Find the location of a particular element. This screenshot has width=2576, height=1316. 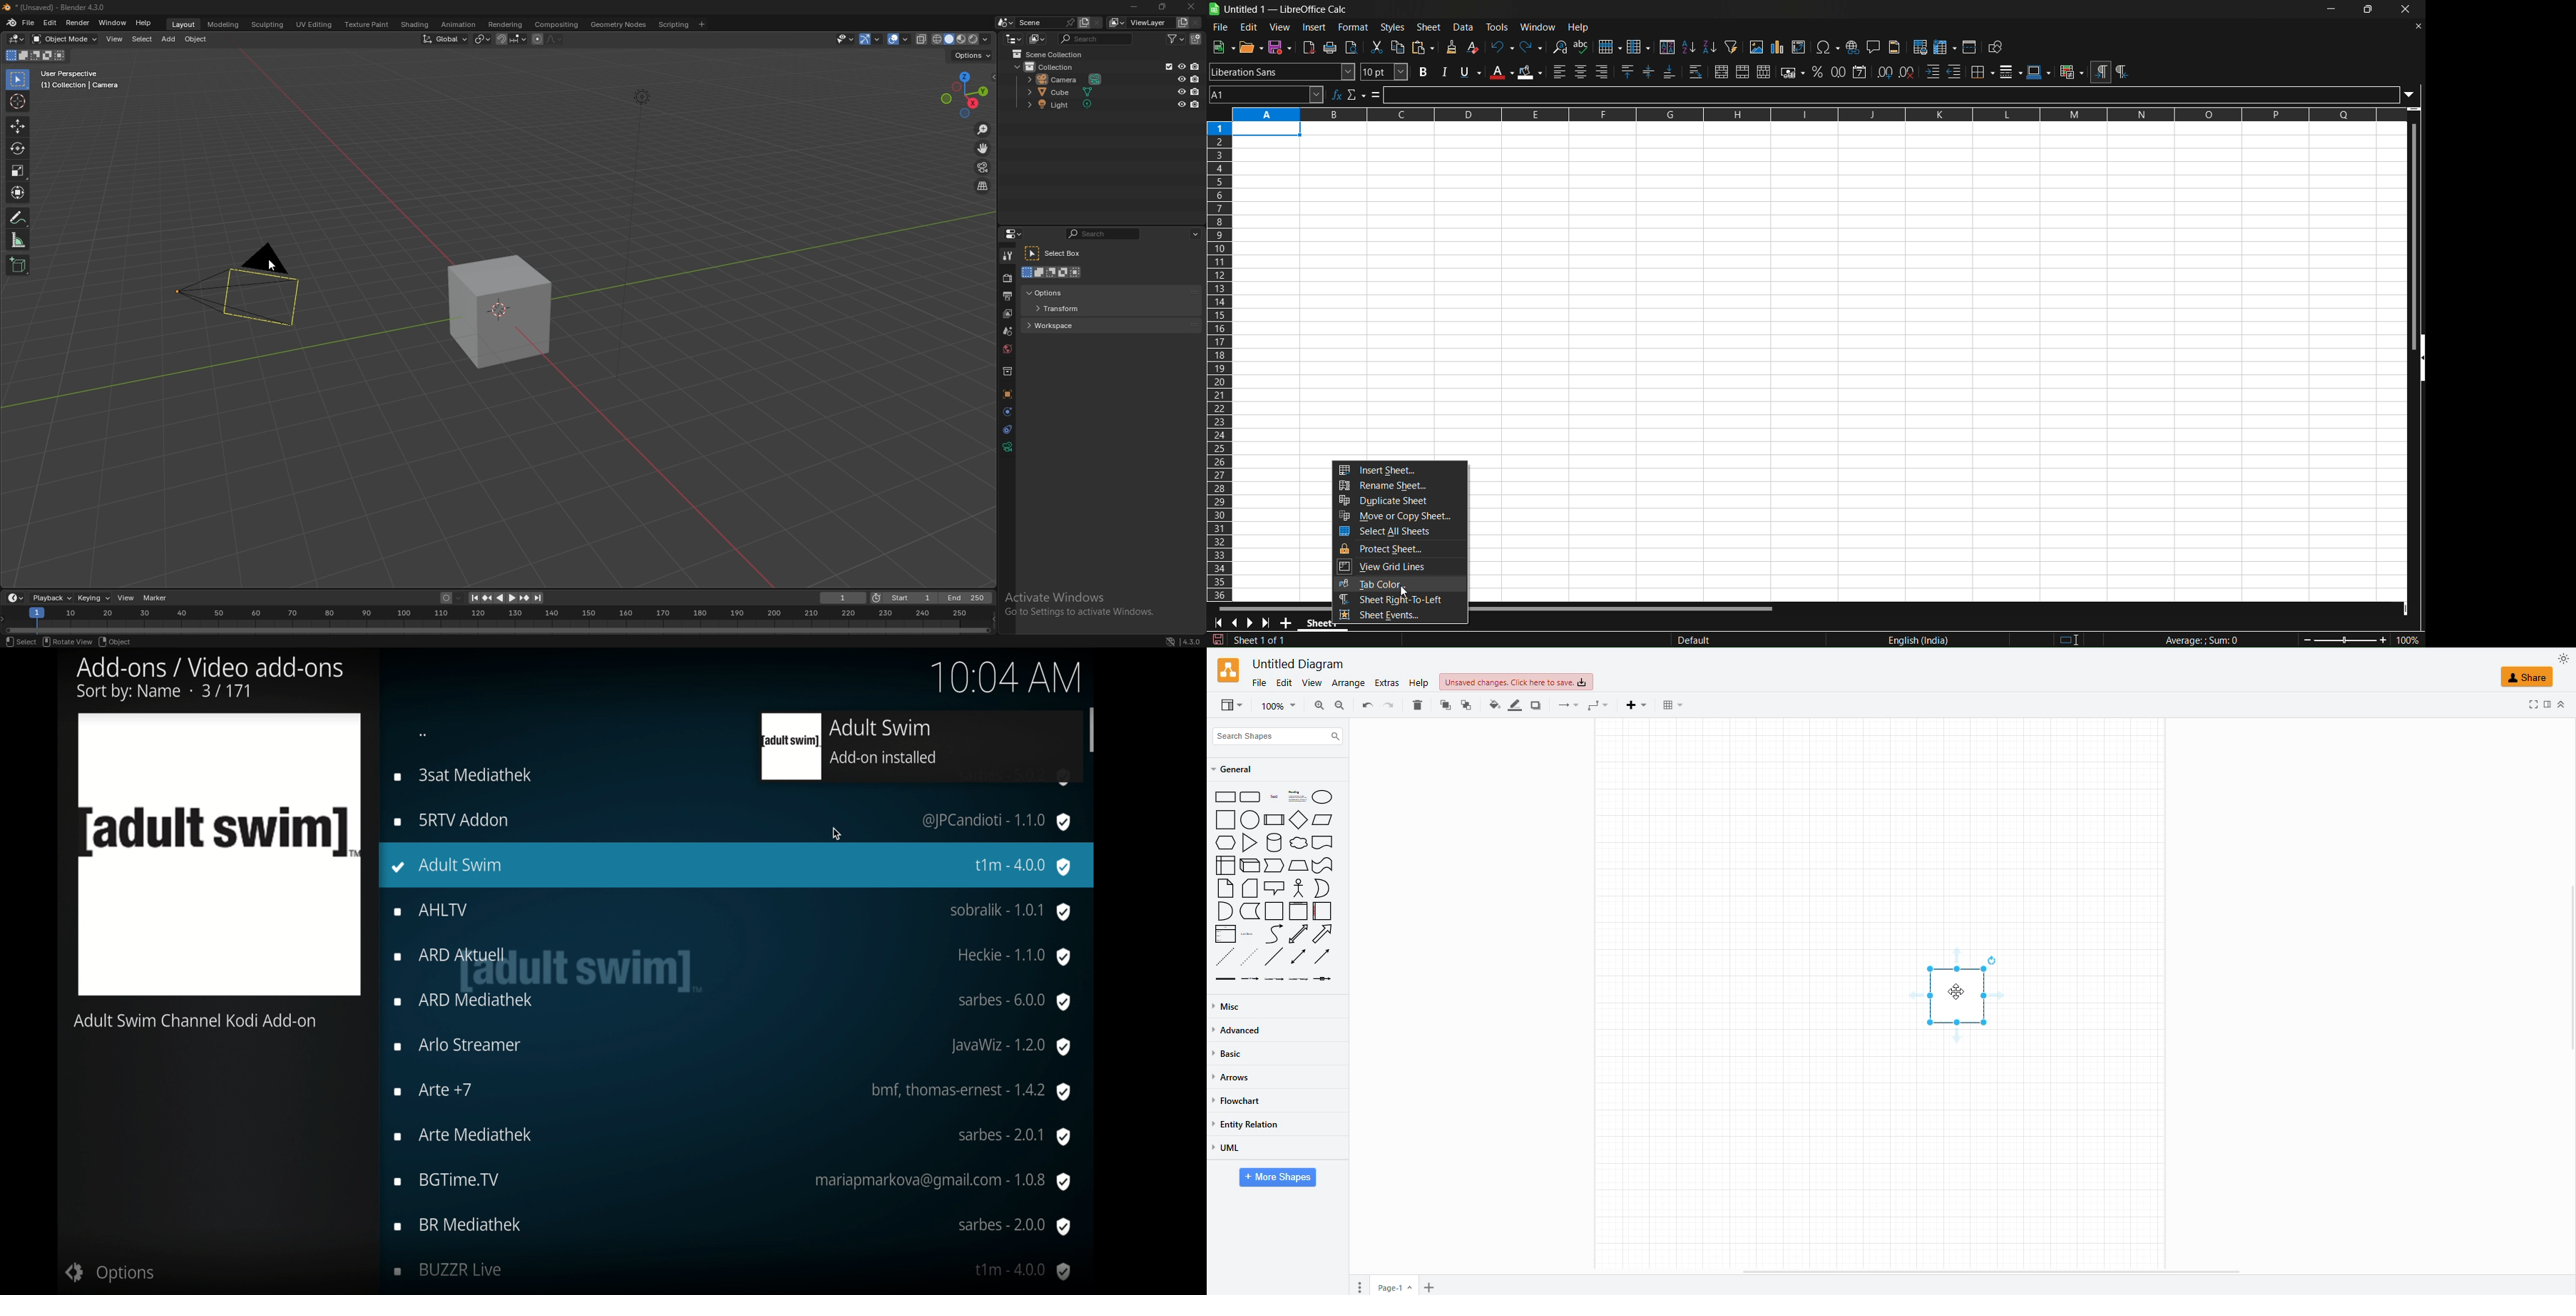

define print area is located at coordinates (1921, 47).